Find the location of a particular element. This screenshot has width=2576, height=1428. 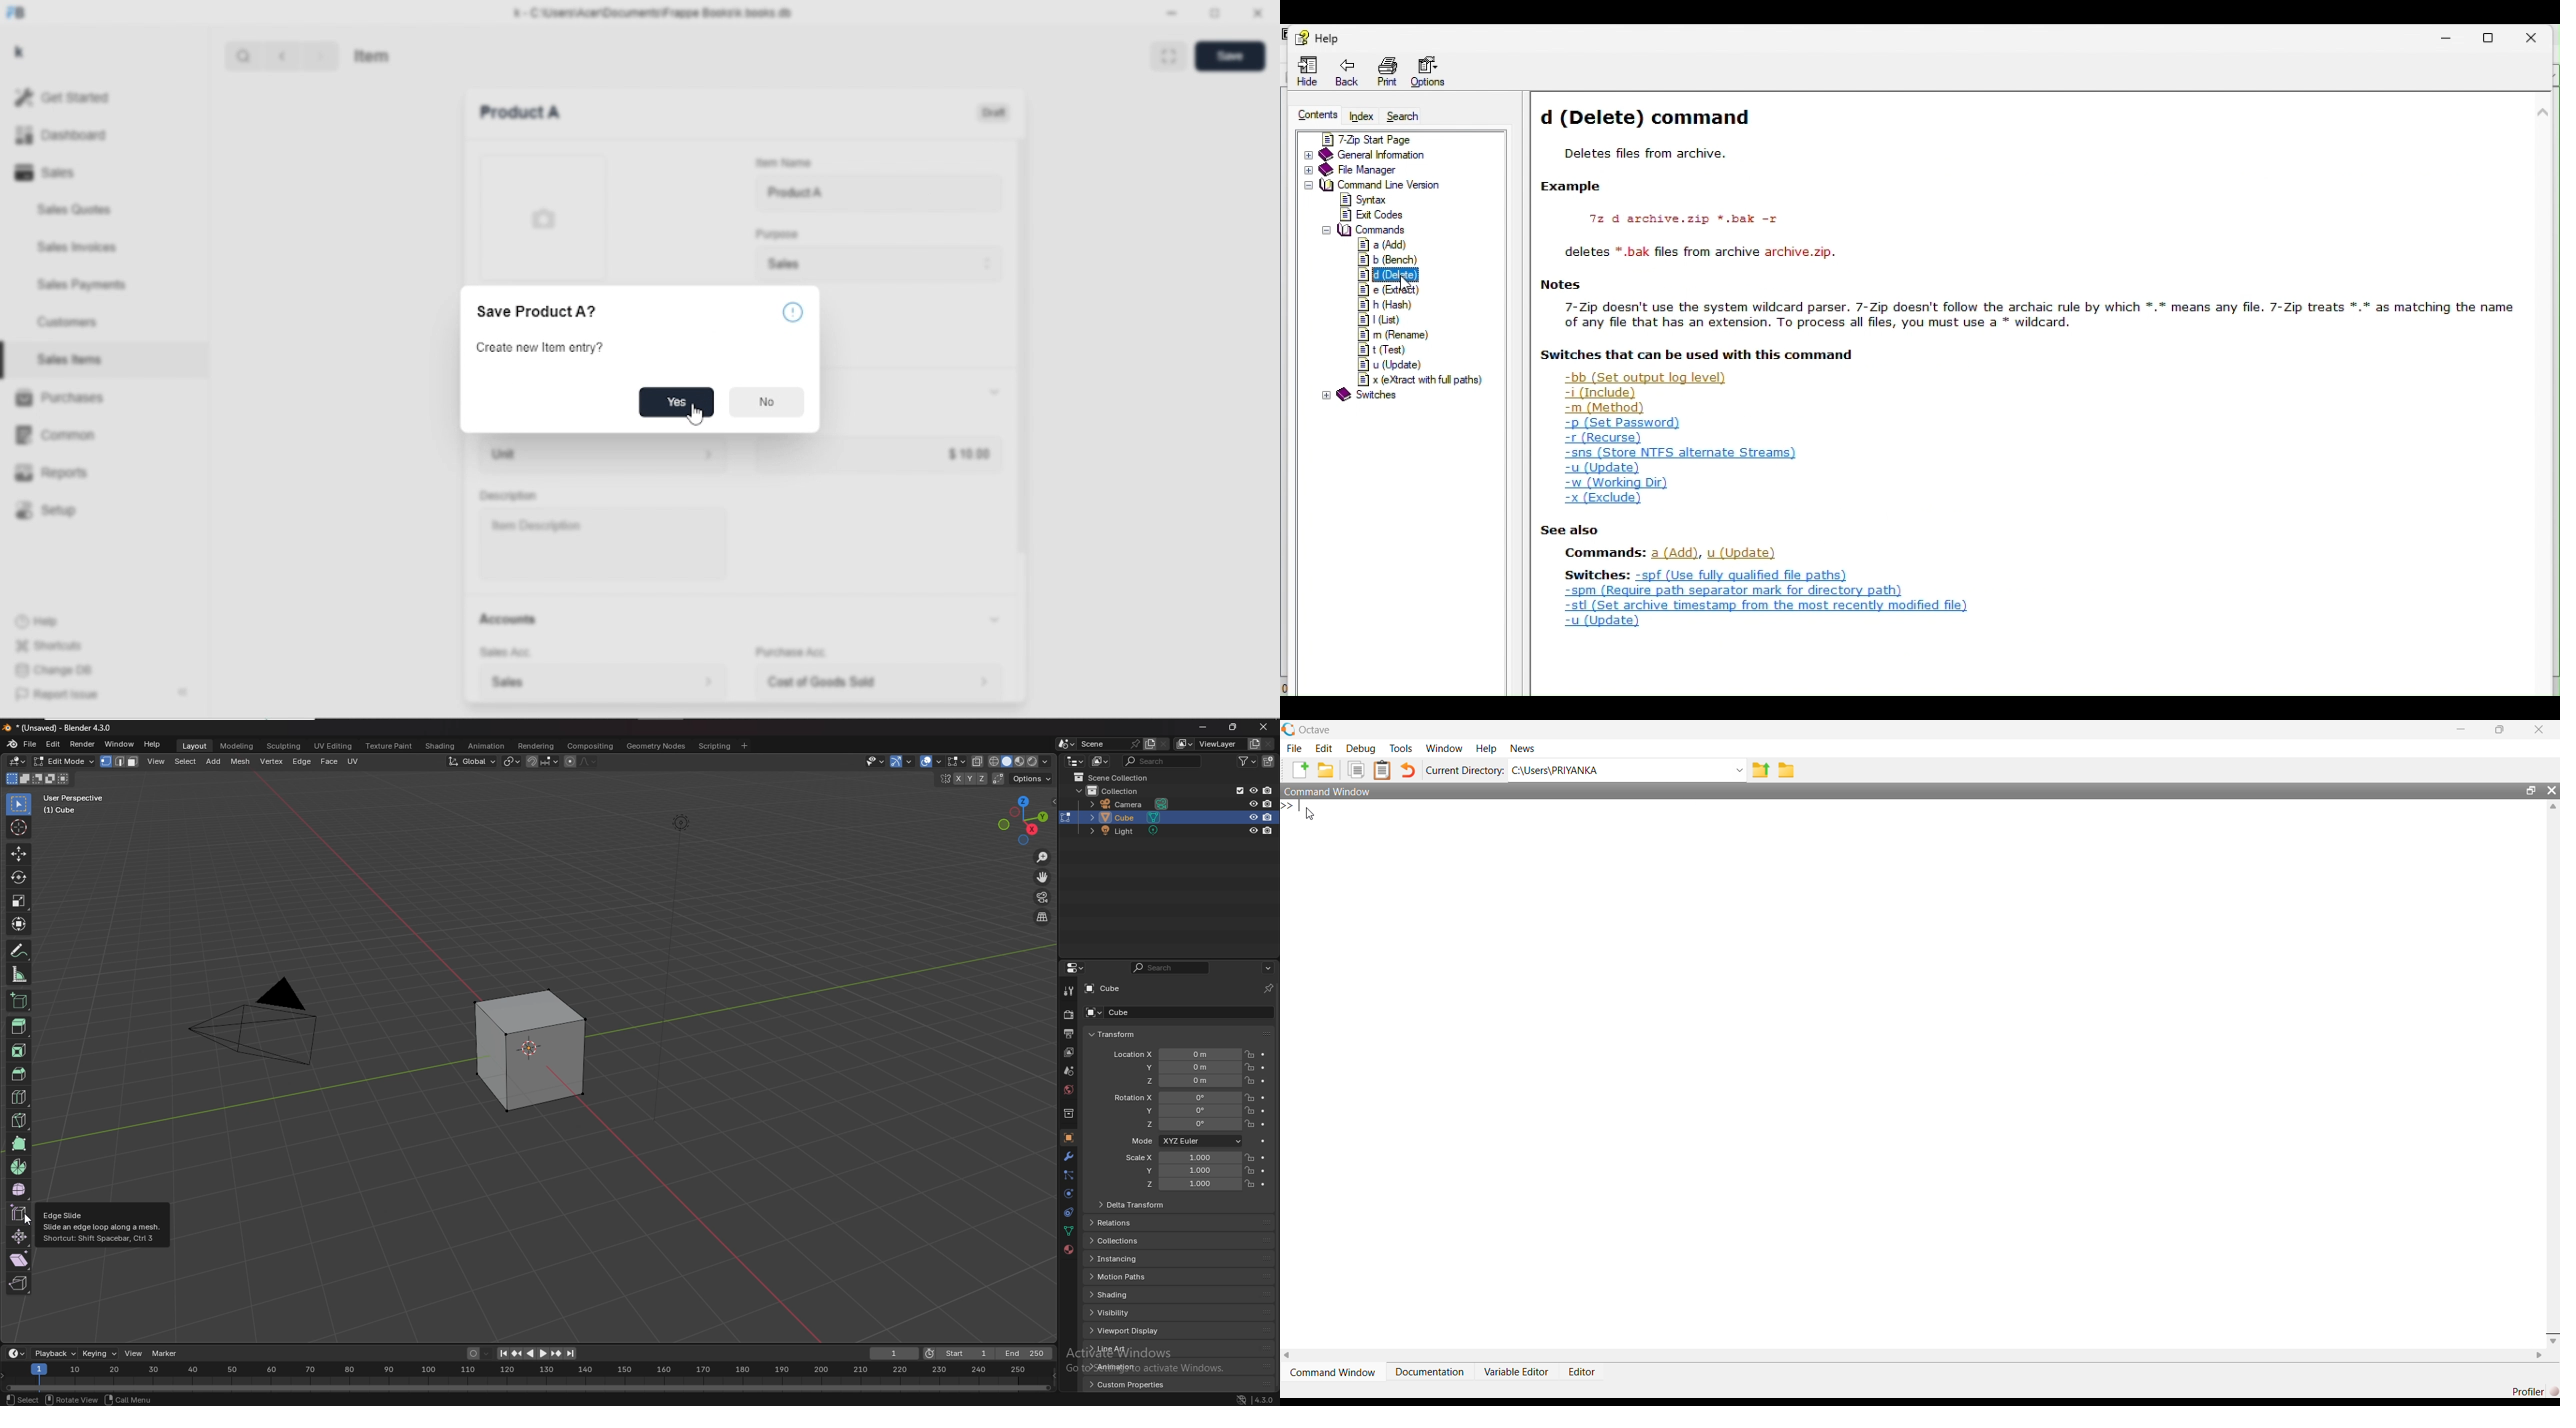

Purpose is located at coordinates (775, 233).